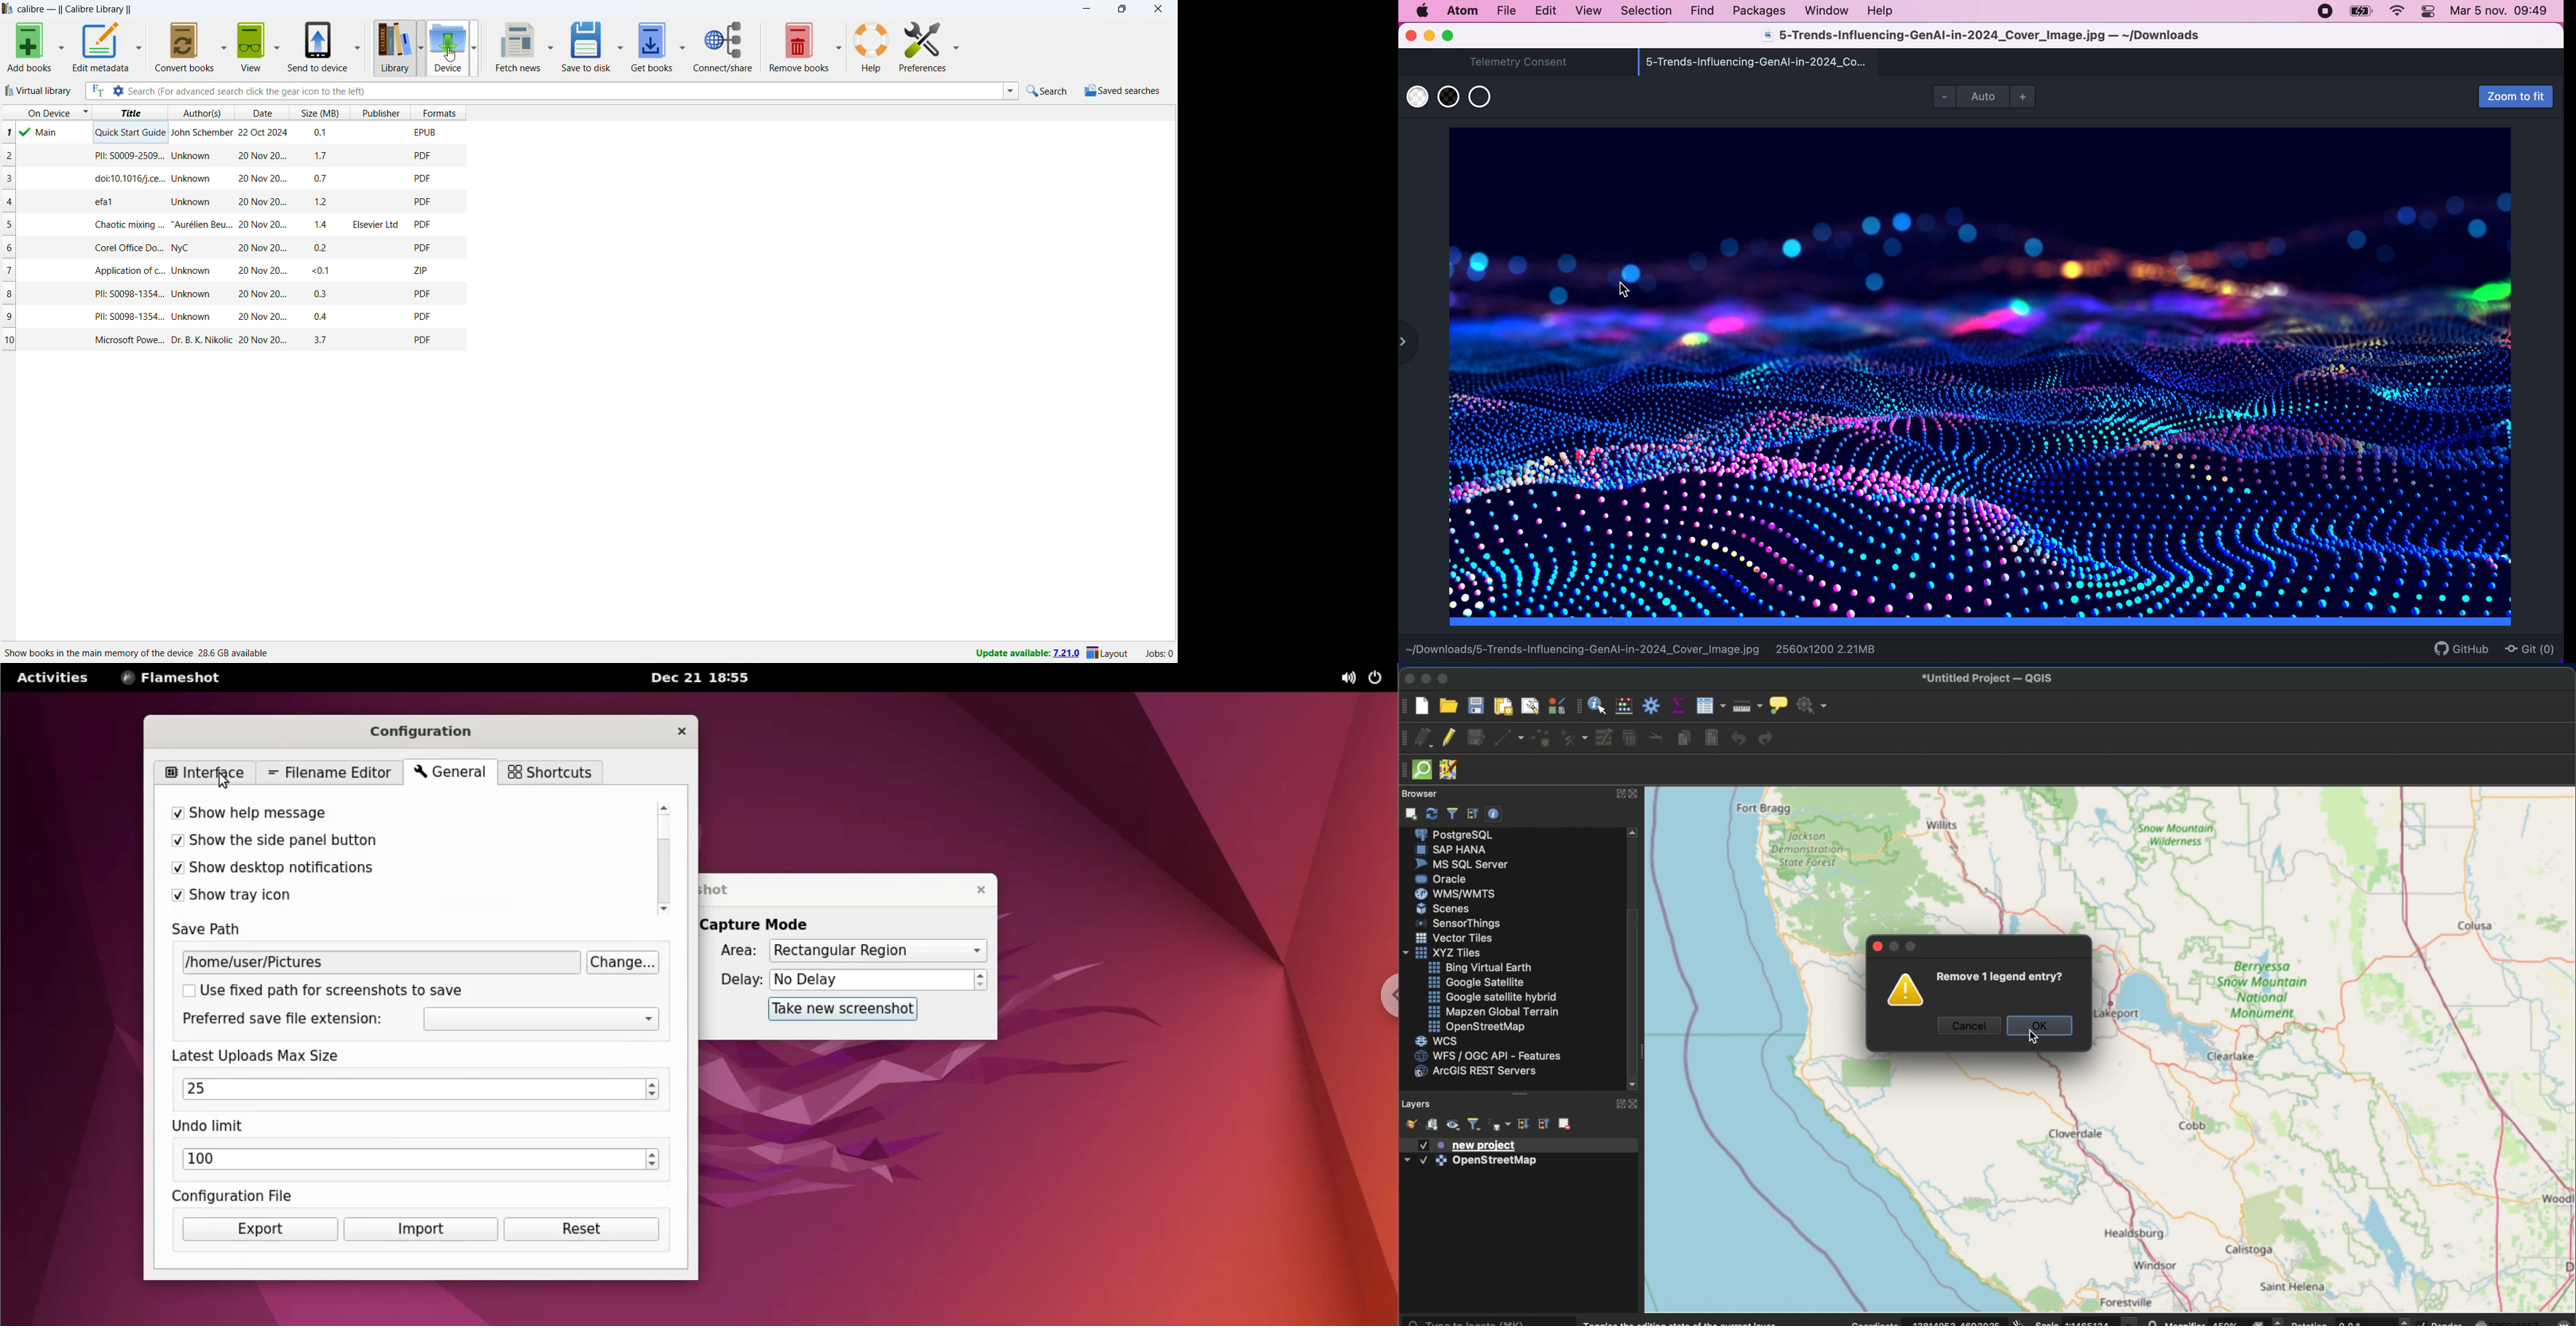  Describe the element at coordinates (1406, 739) in the screenshot. I see `digitizing tool bar` at that location.